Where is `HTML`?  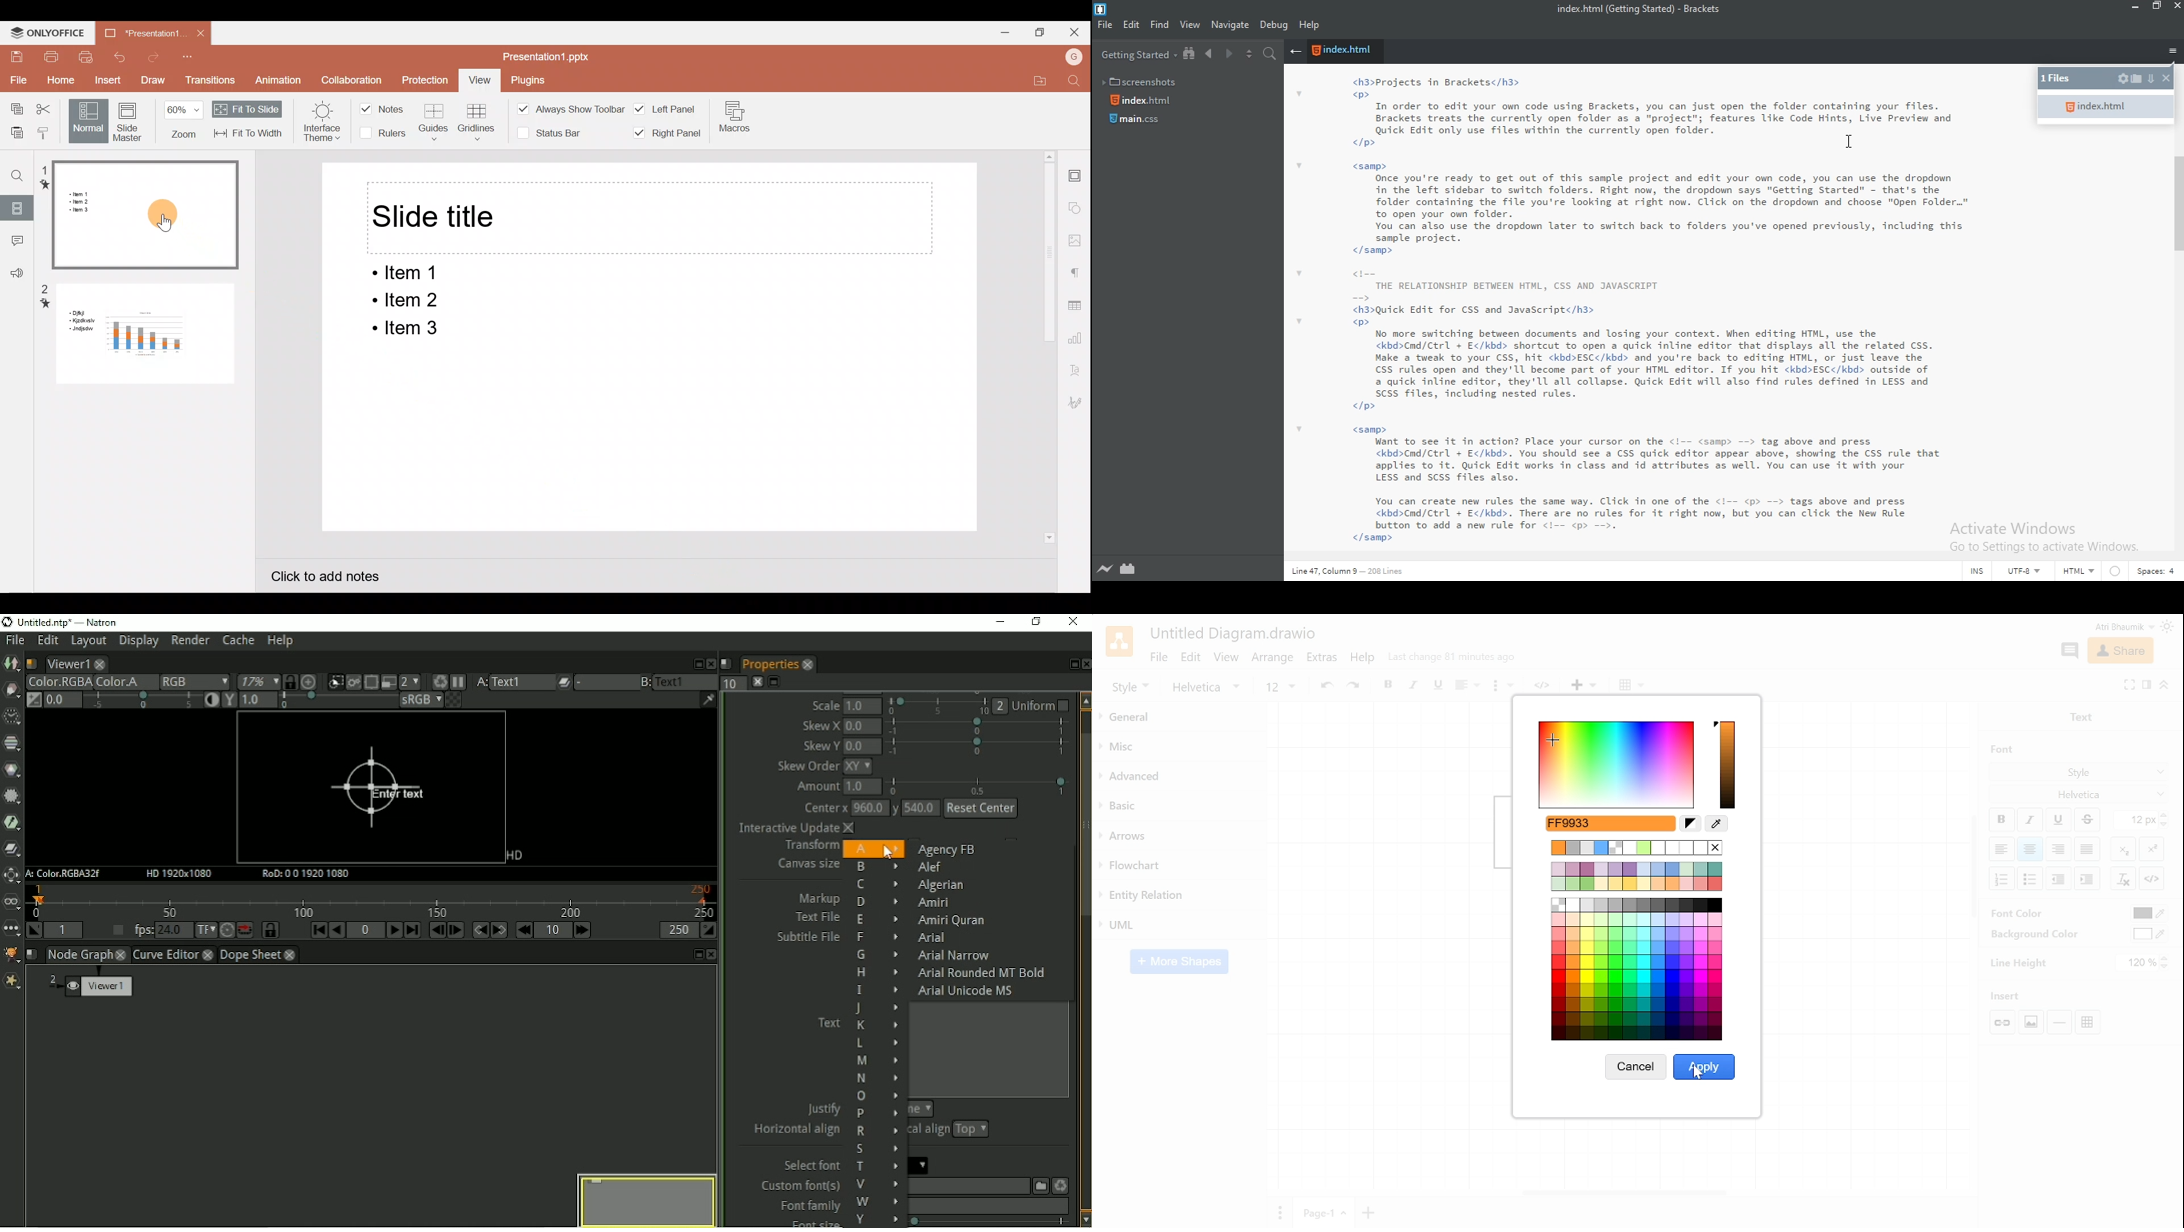
HTML is located at coordinates (2081, 574).